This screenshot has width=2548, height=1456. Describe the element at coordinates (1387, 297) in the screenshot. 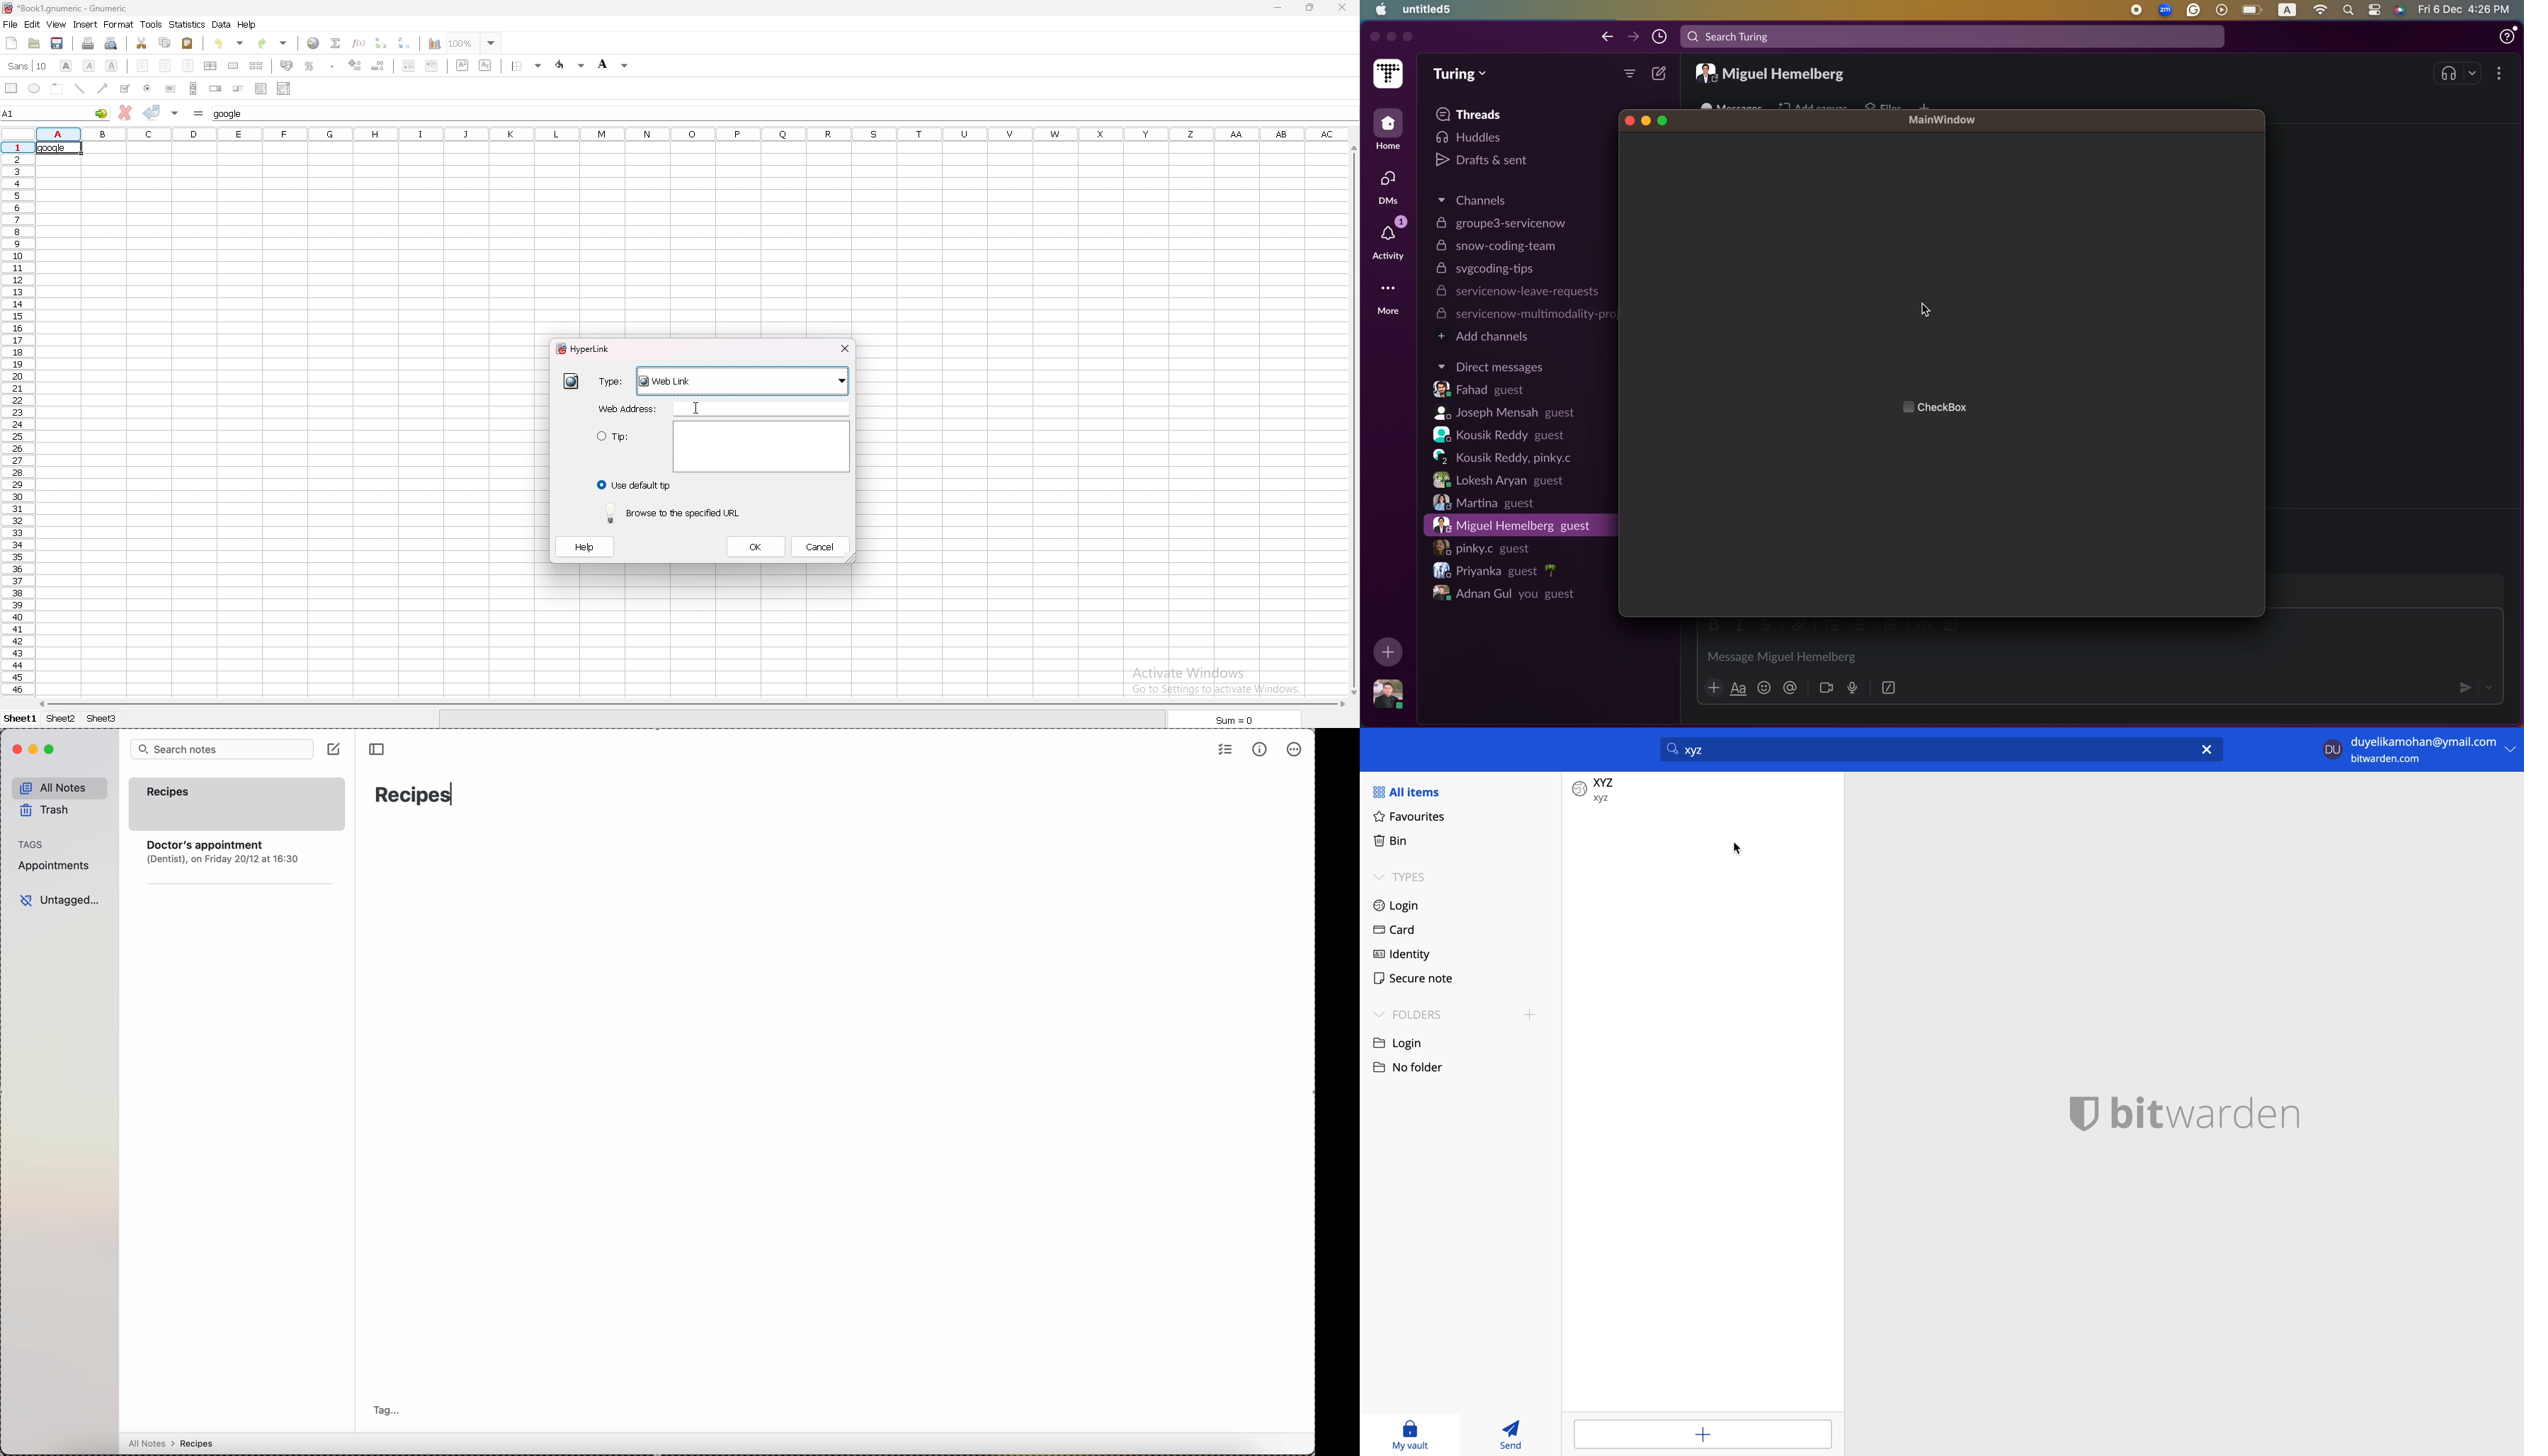

I see `More` at that location.